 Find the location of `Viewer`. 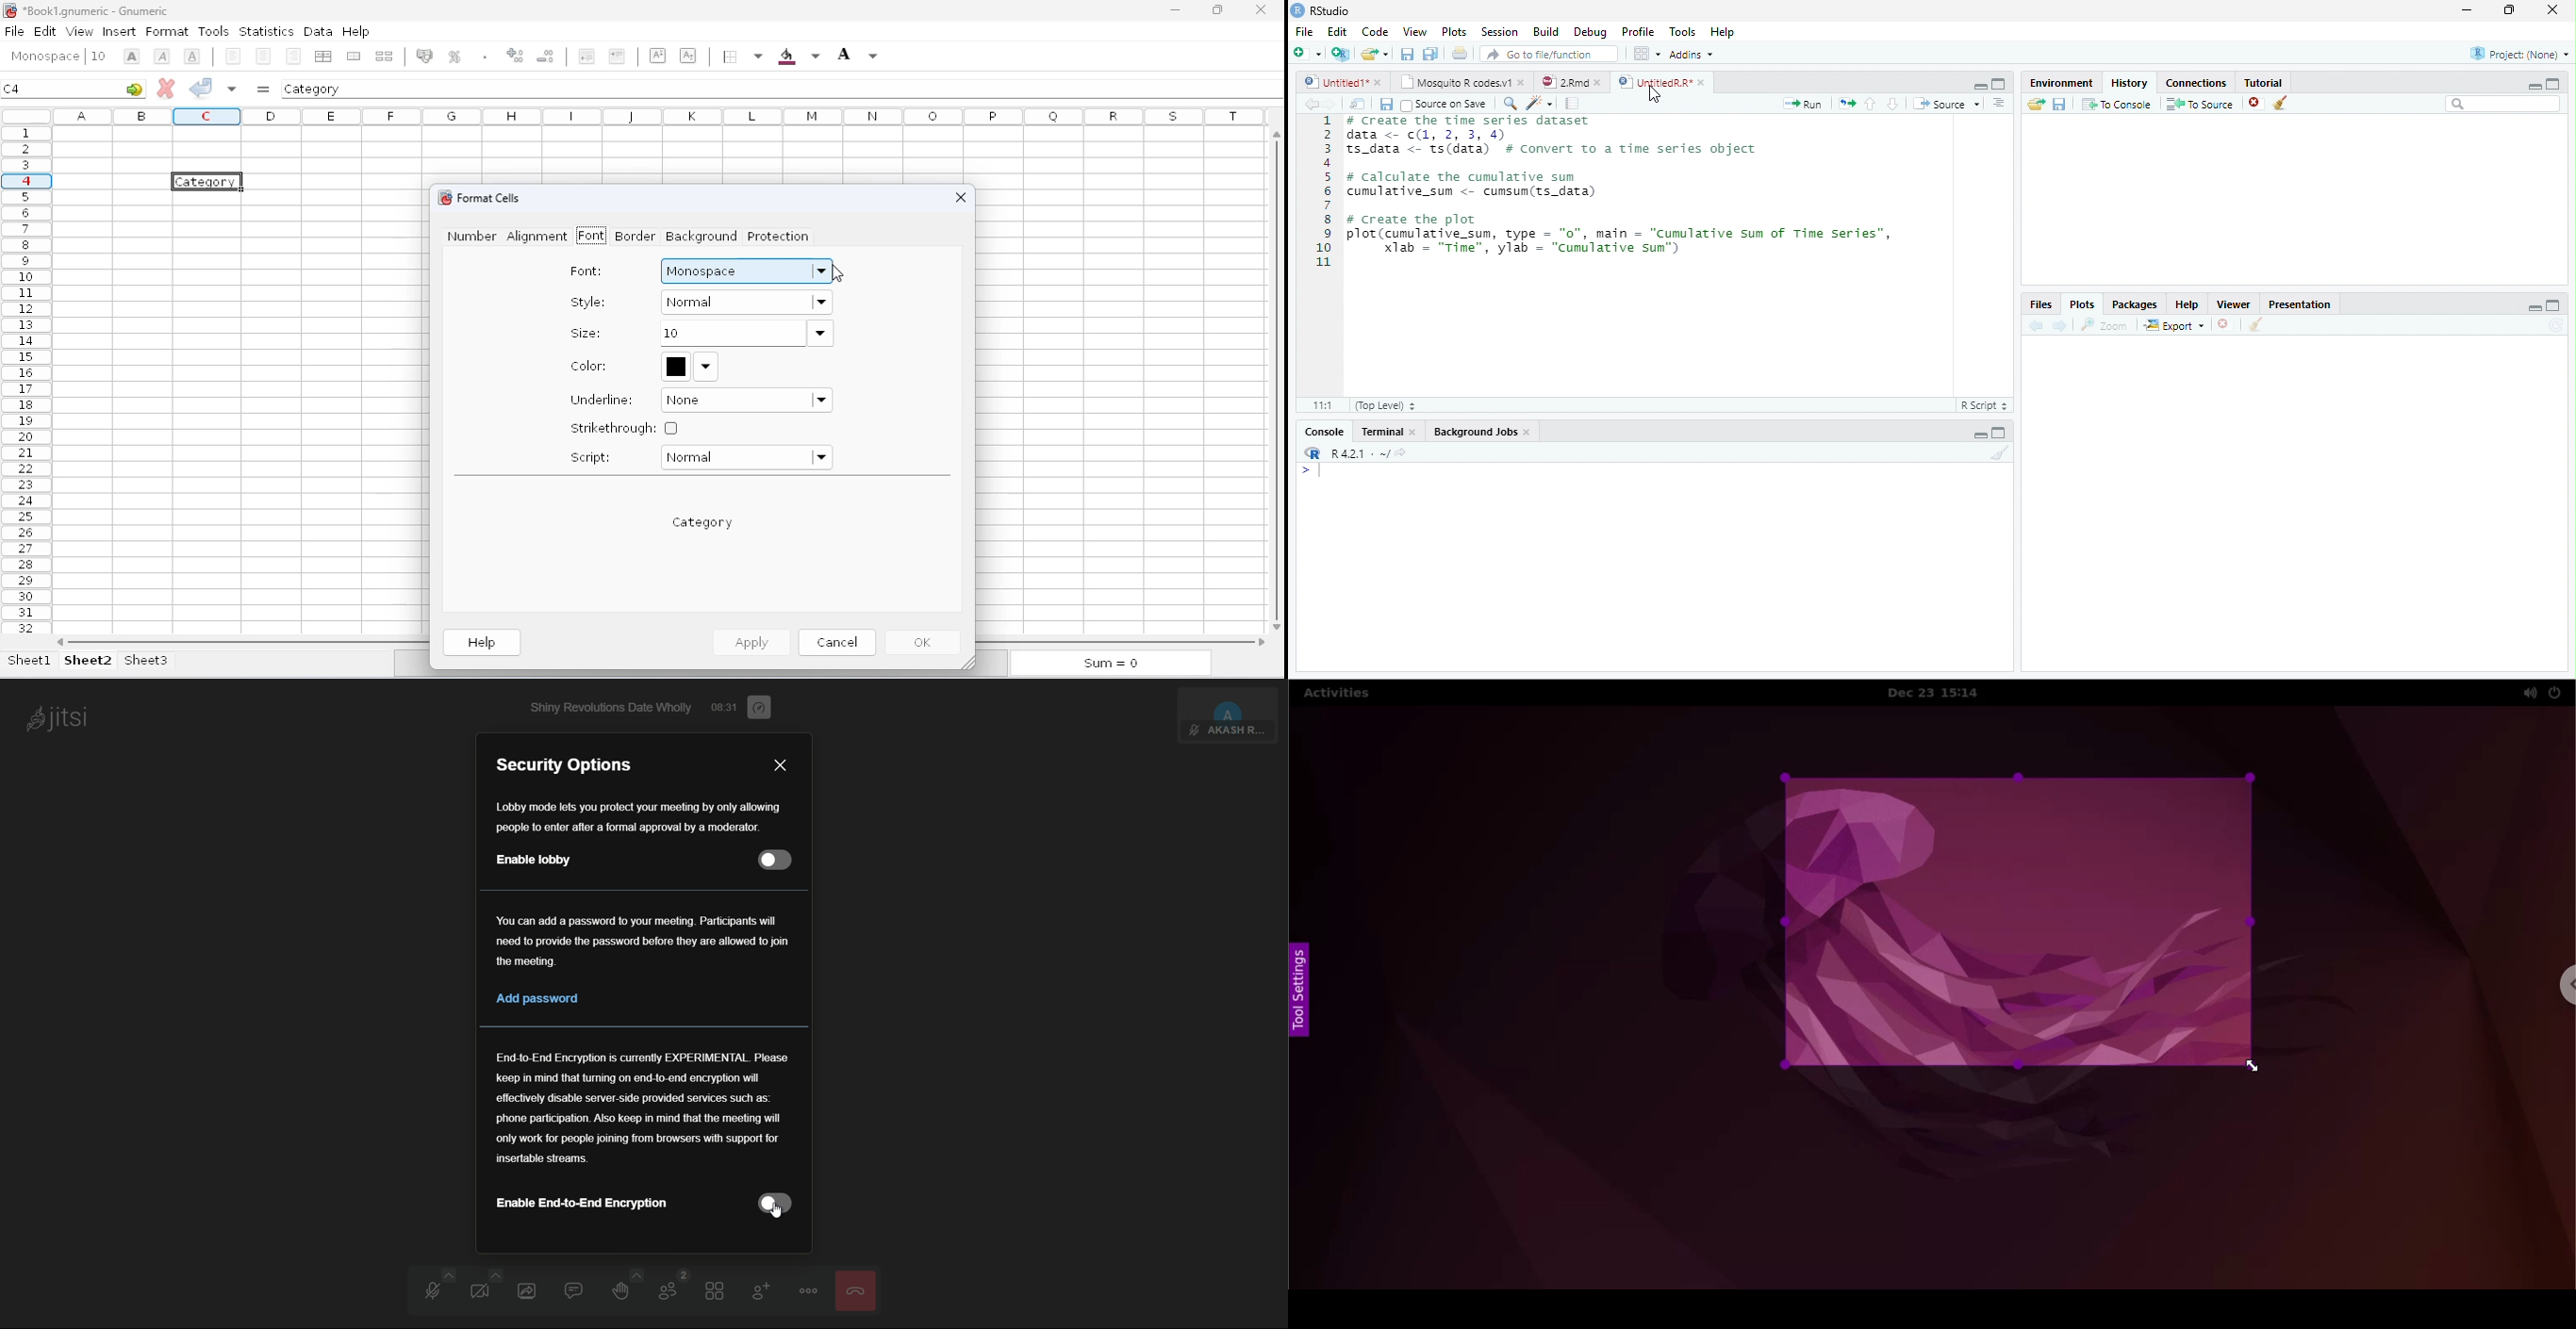

Viewer is located at coordinates (2232, 306).